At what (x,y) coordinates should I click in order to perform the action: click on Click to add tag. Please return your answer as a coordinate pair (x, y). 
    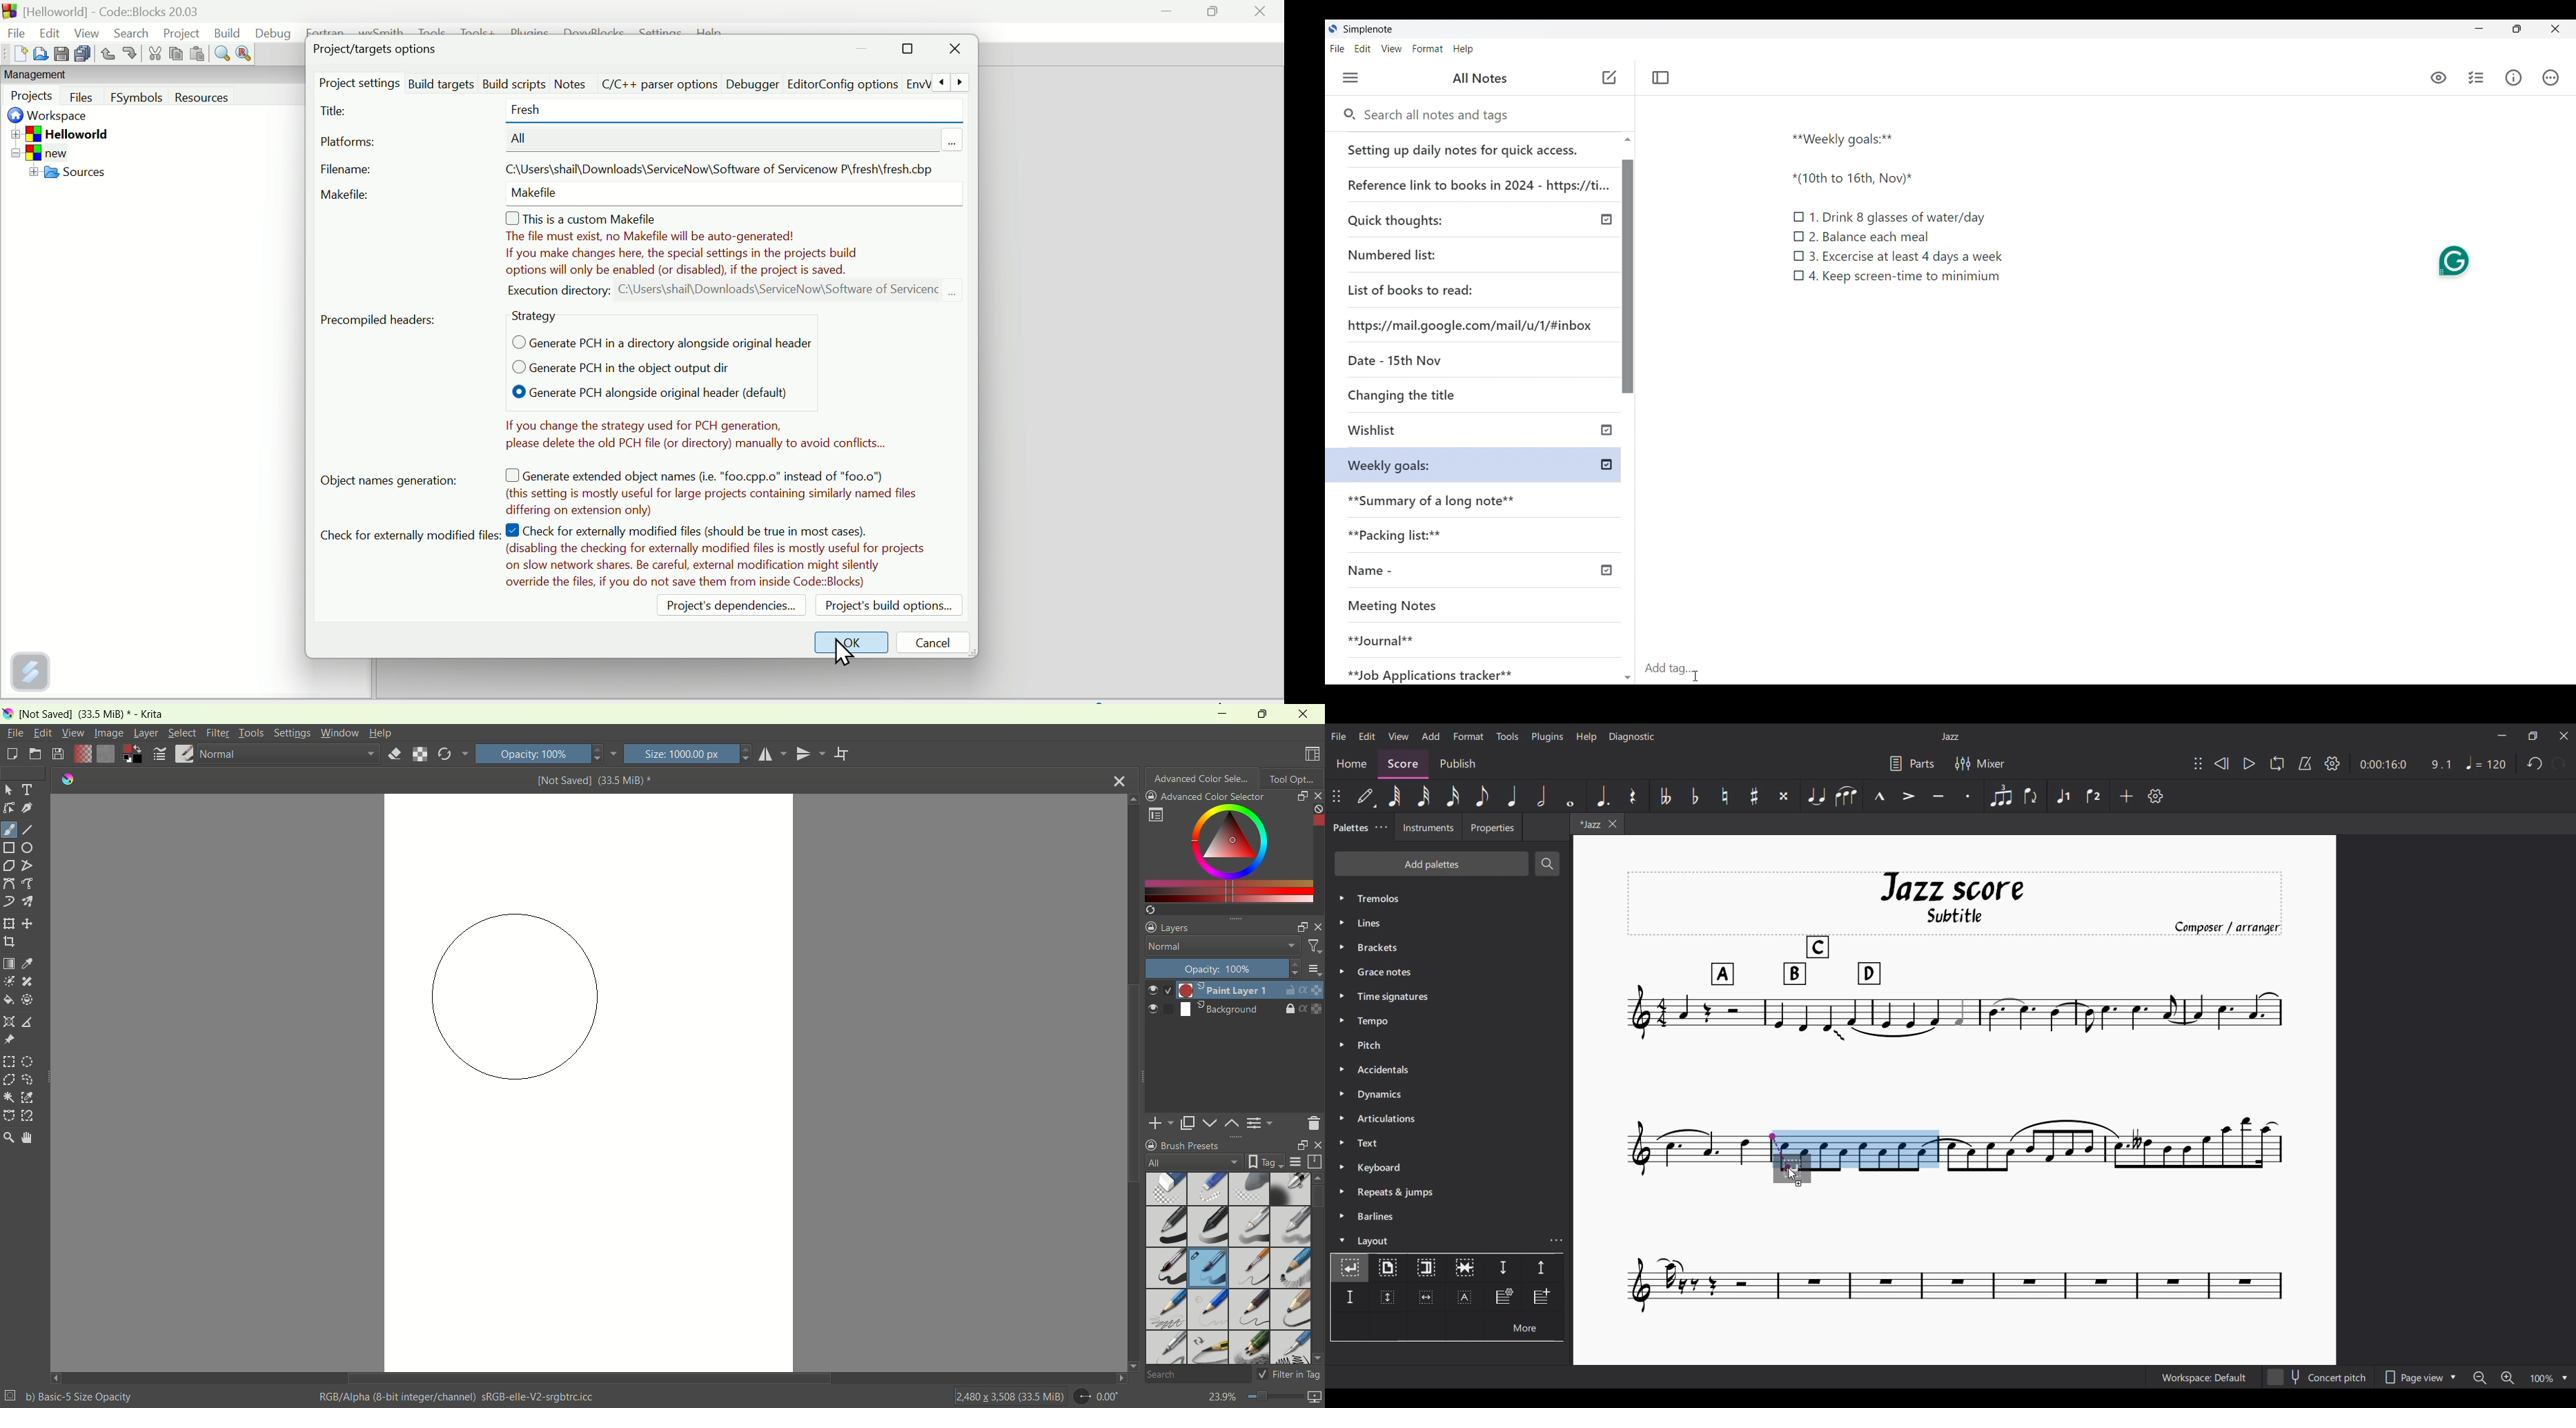
    Looking at the image, I should click on (1674, 665).